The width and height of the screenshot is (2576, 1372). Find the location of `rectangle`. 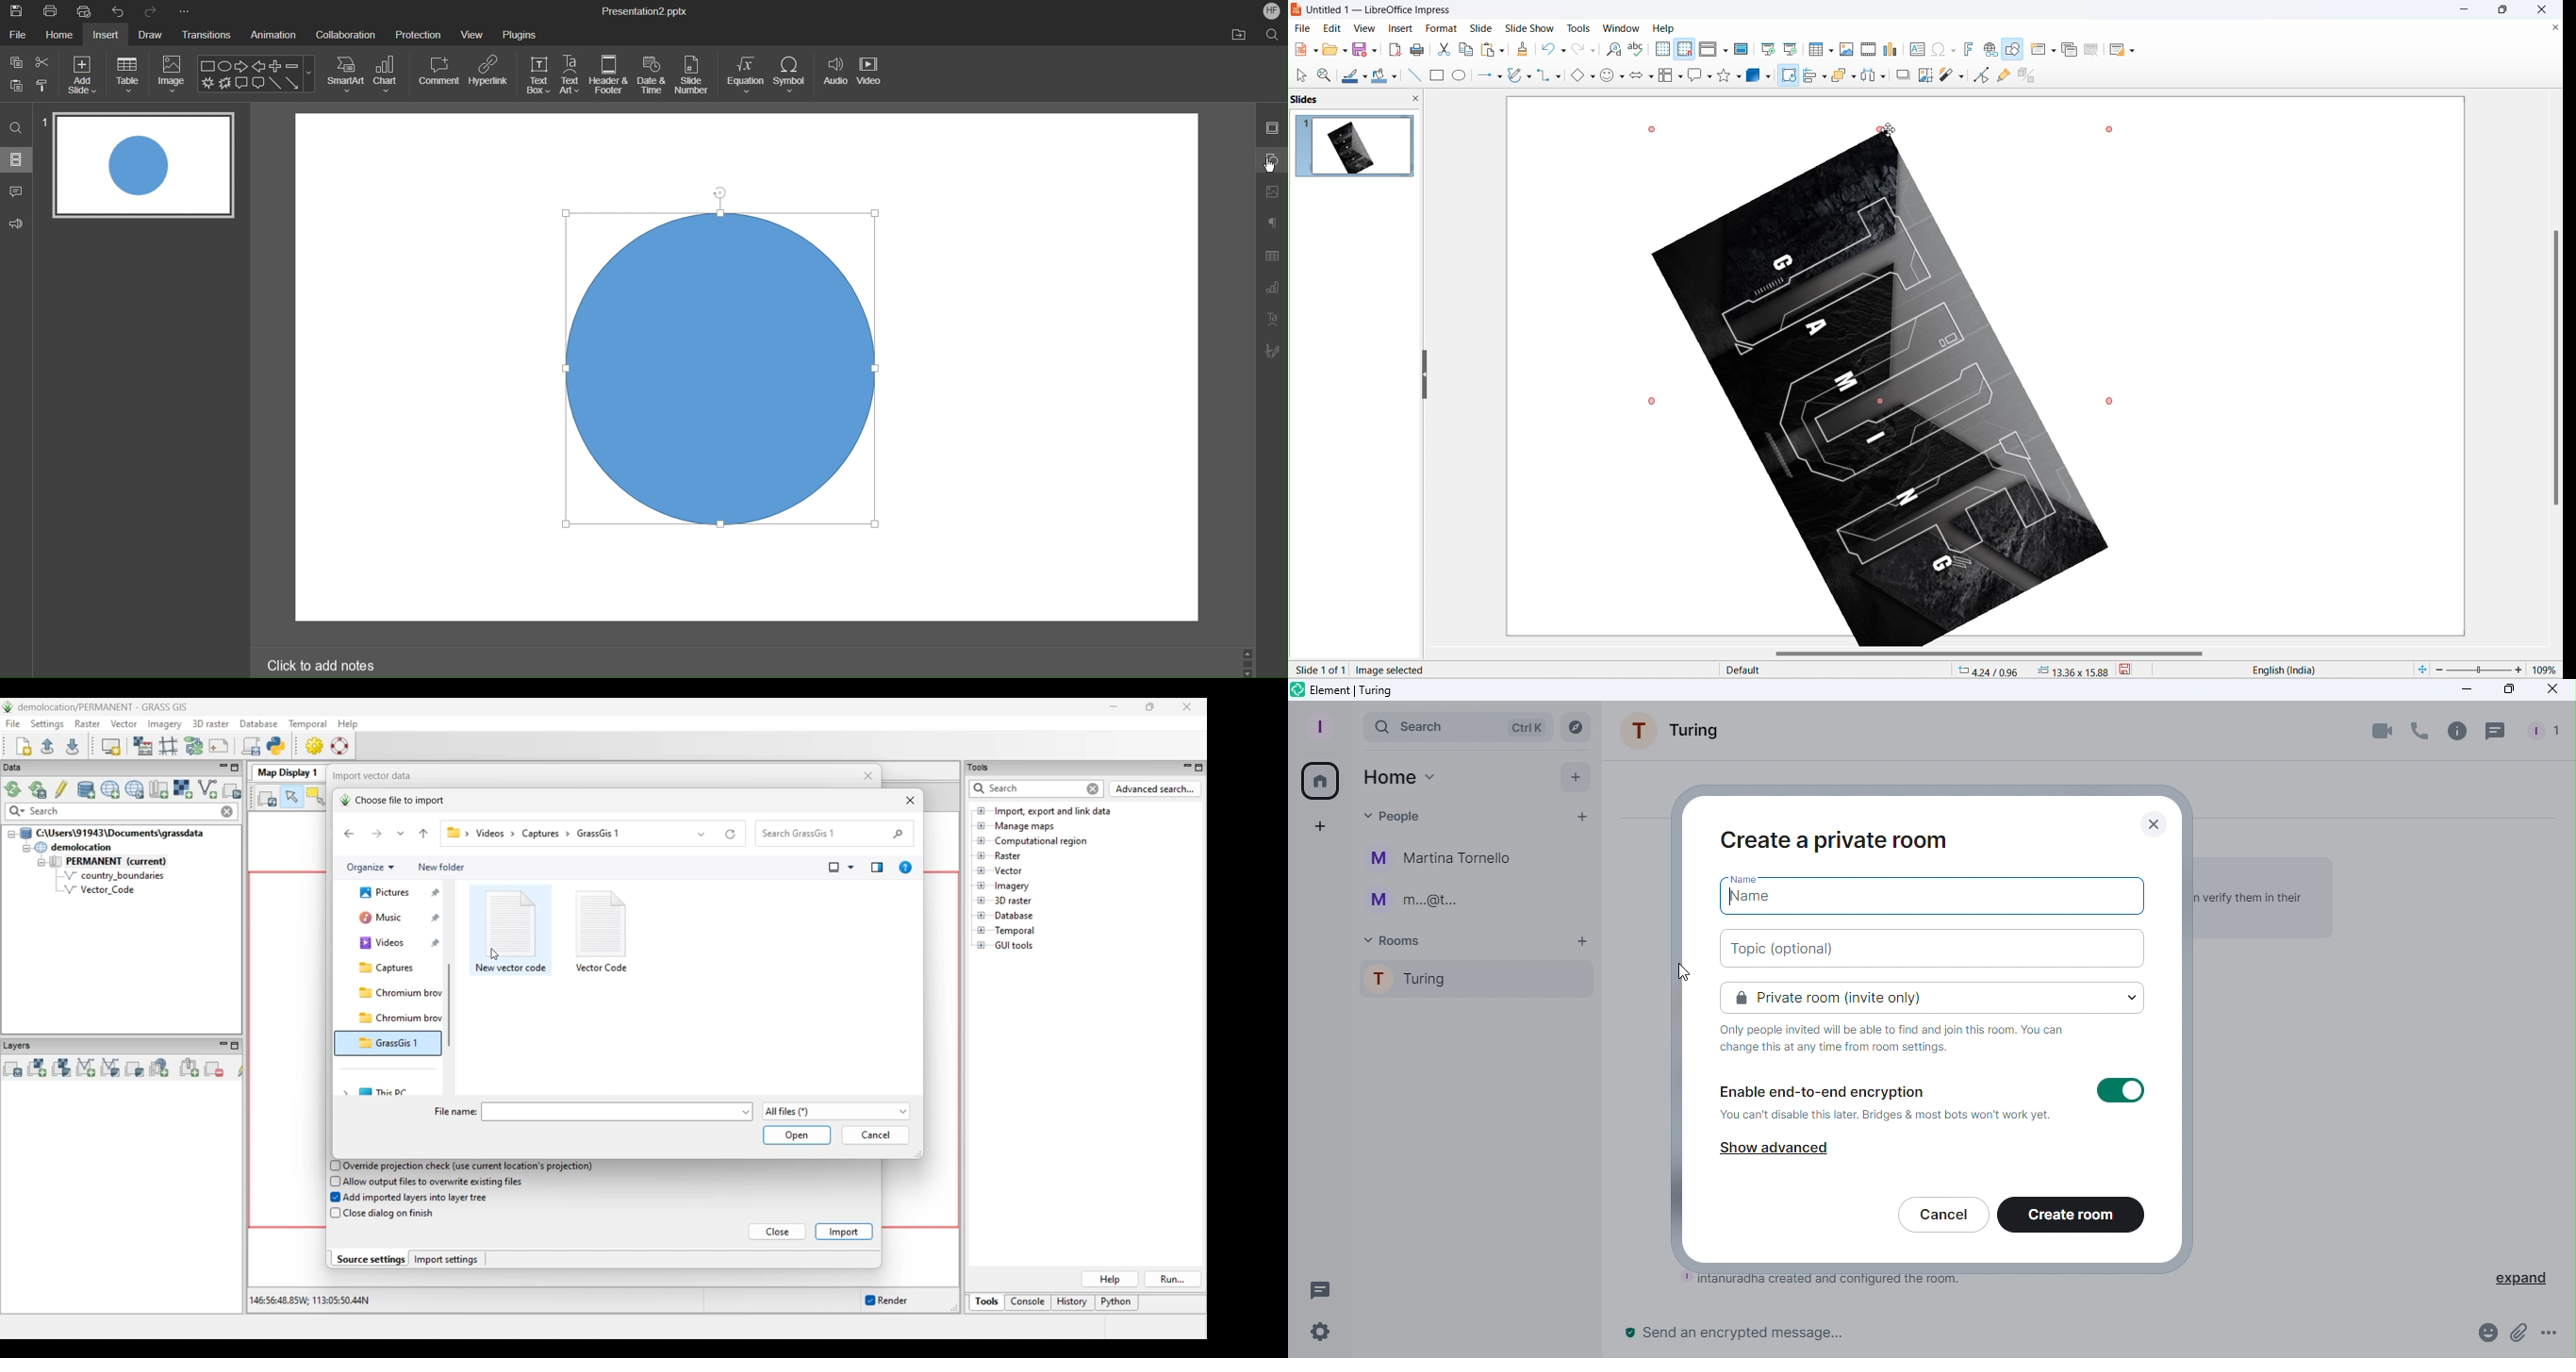

rectangle is located at coordinates (1437, 76).